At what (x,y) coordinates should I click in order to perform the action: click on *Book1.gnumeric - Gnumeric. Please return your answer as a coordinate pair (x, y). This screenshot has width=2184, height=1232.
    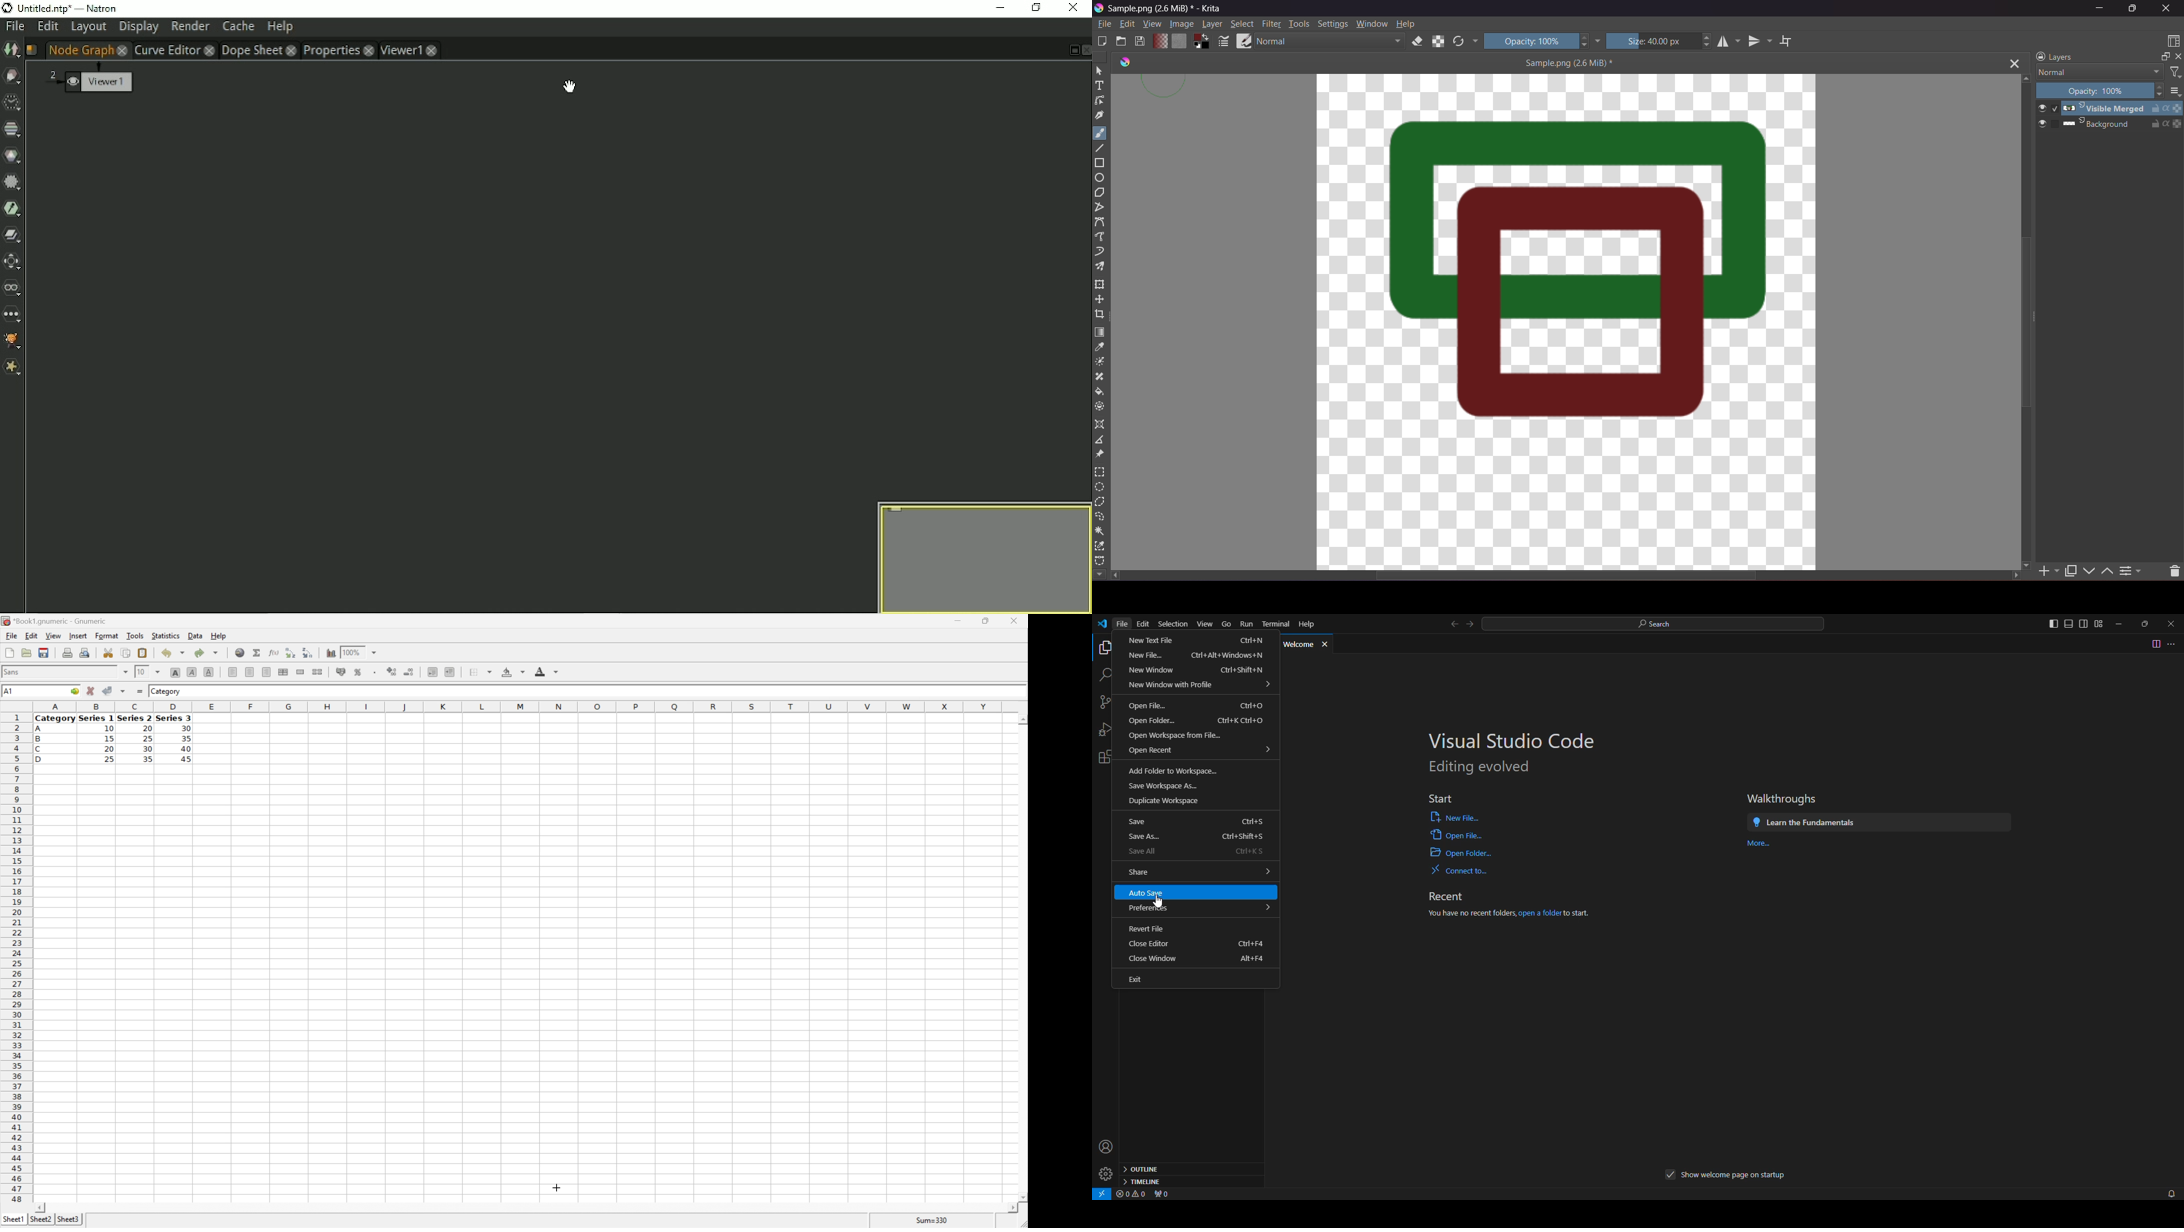
    Looking at the image, I should click on (55, 620).